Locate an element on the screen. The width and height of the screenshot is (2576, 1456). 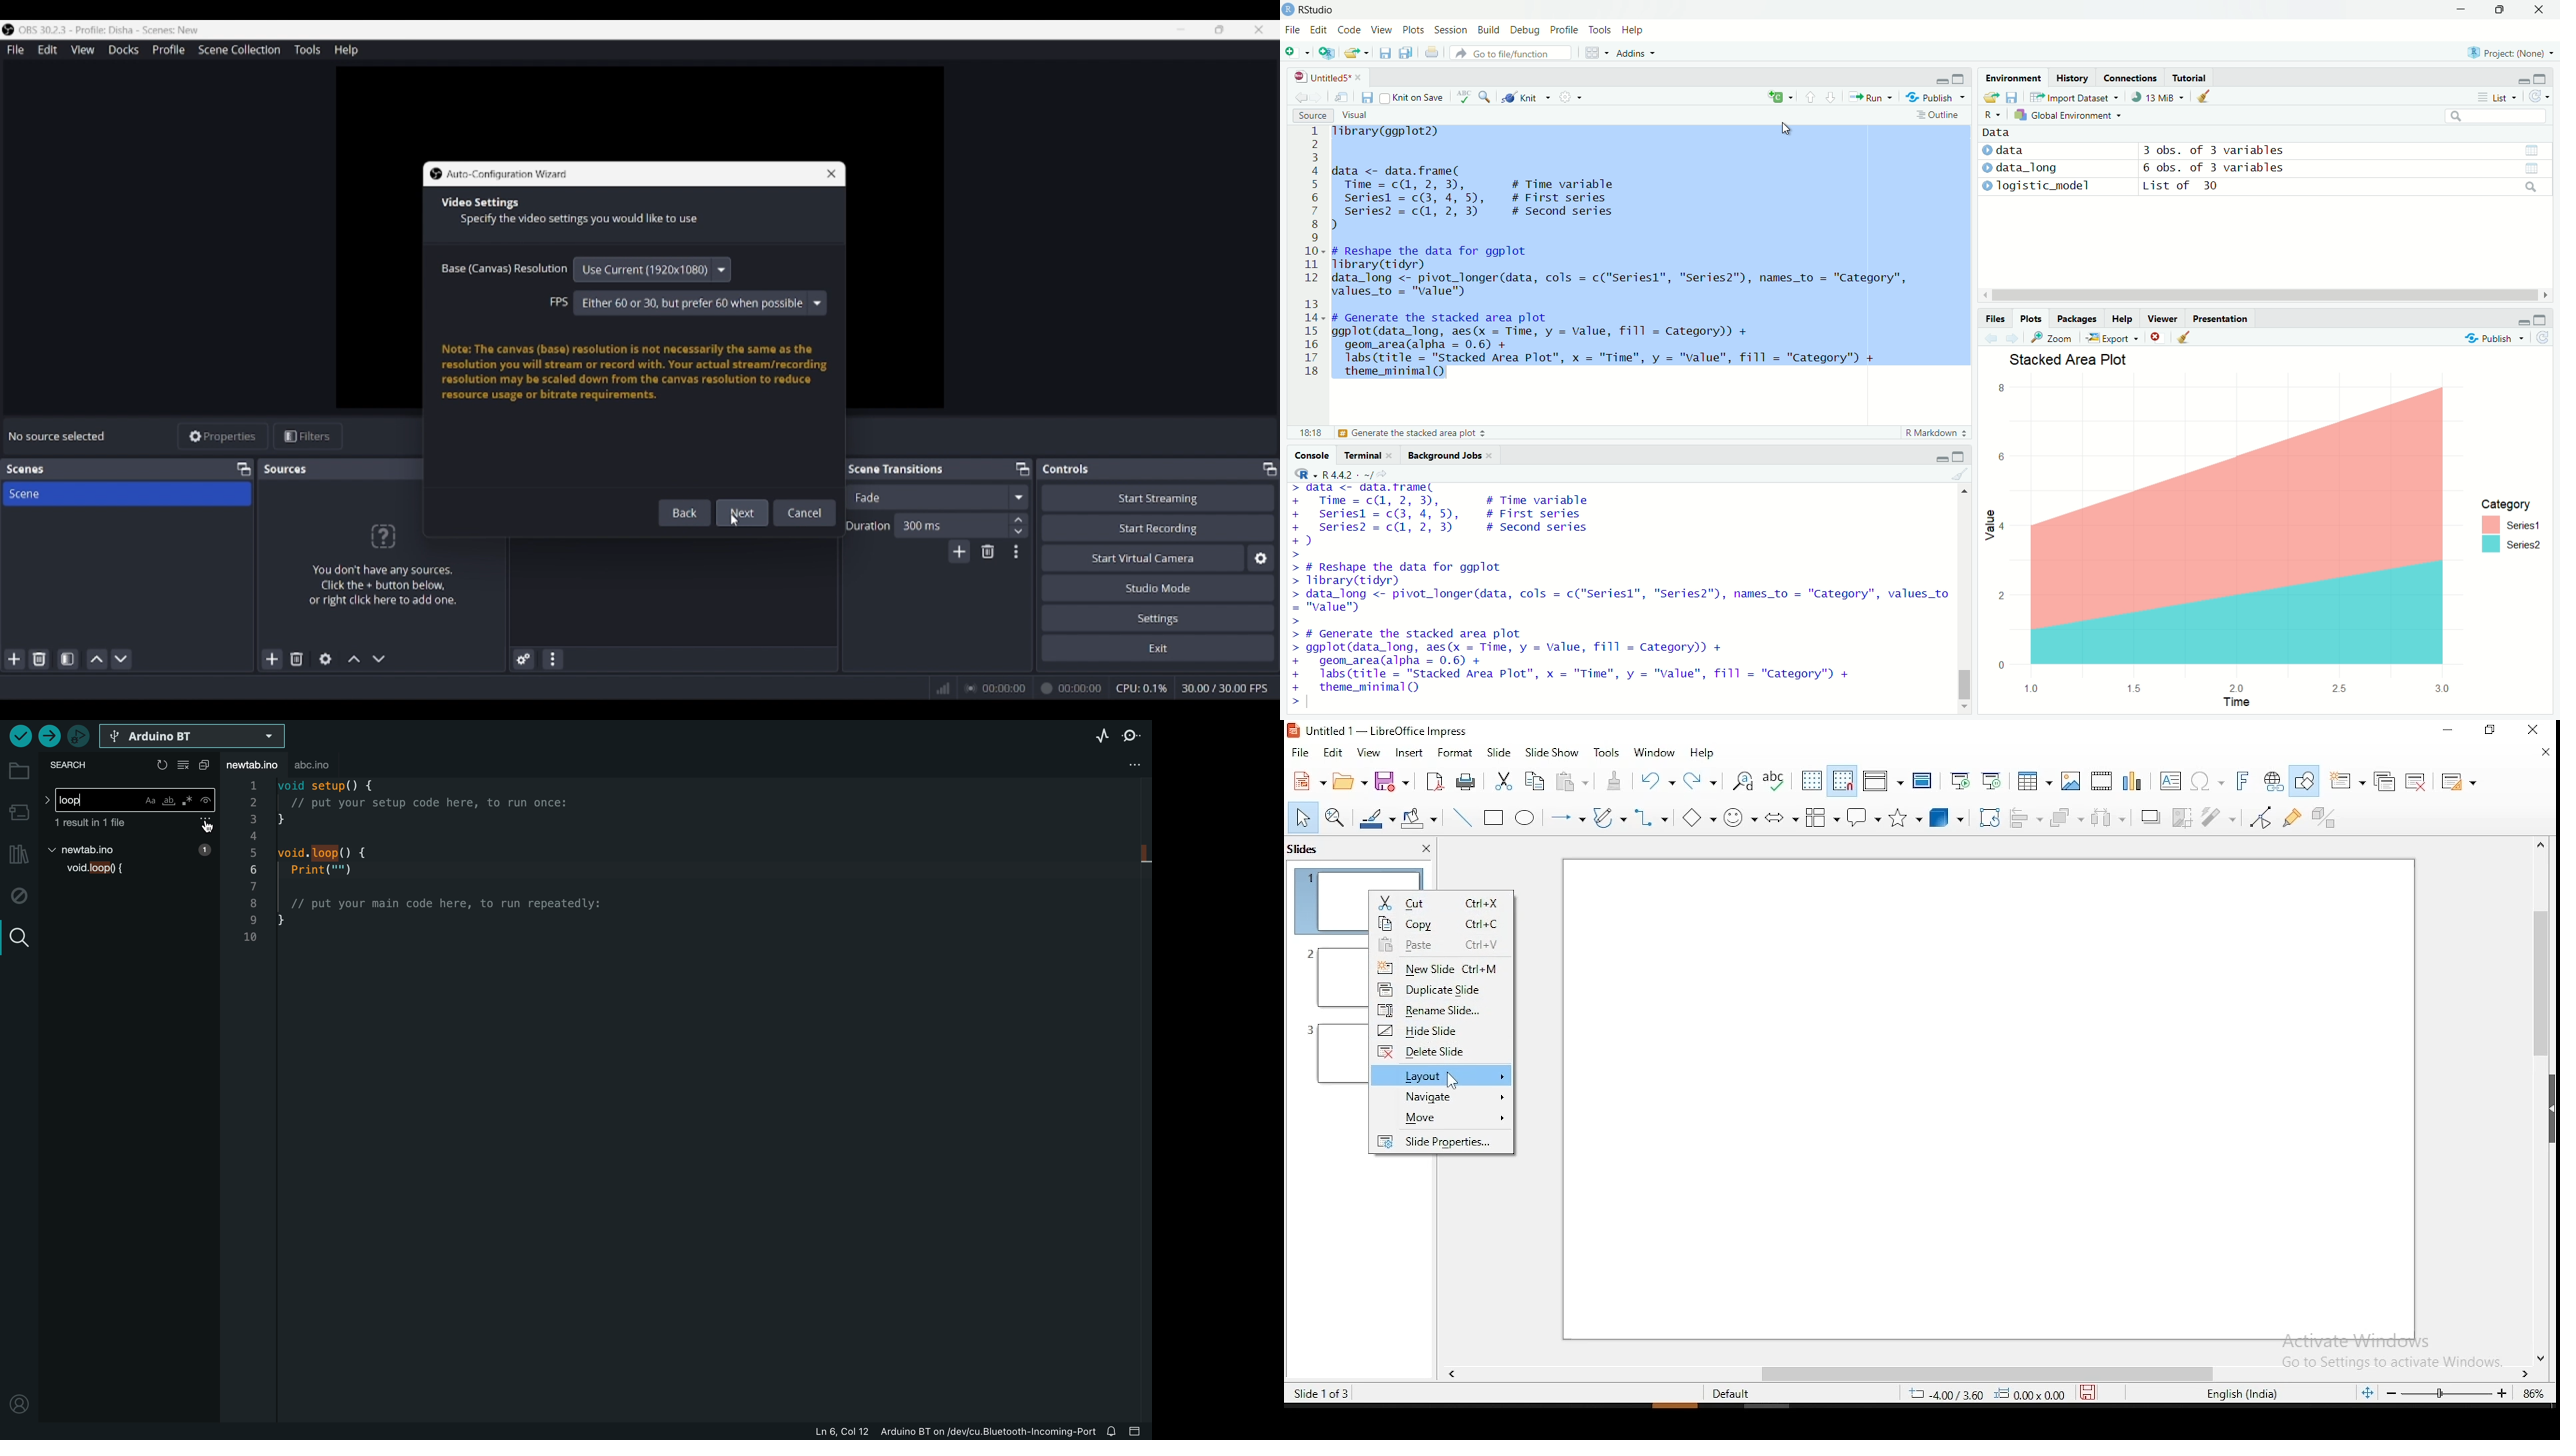
add script is located at coordinates (1329, 53).